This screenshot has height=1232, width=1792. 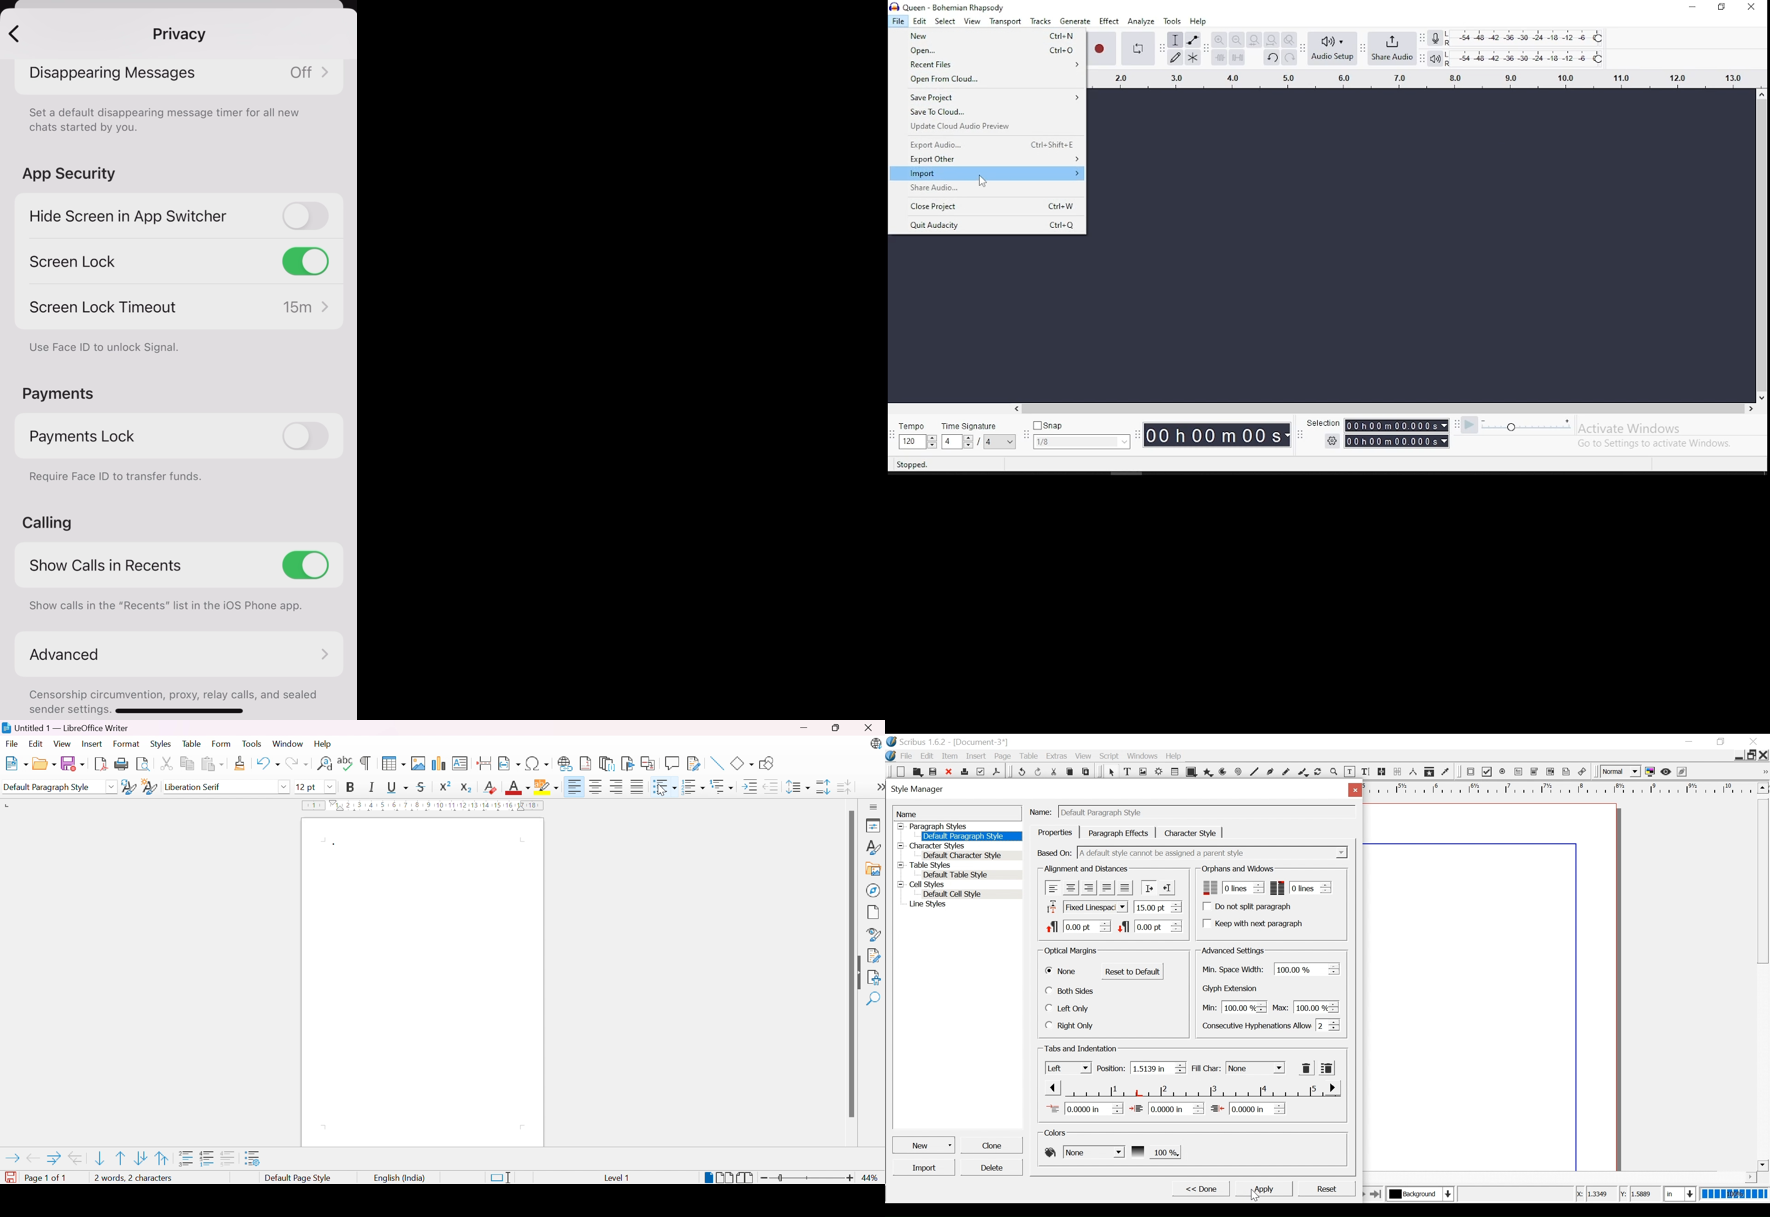 What do you see at coordinates (180, 654) in the screenshot?
I see `advanced` at bounding box center [180, 654].